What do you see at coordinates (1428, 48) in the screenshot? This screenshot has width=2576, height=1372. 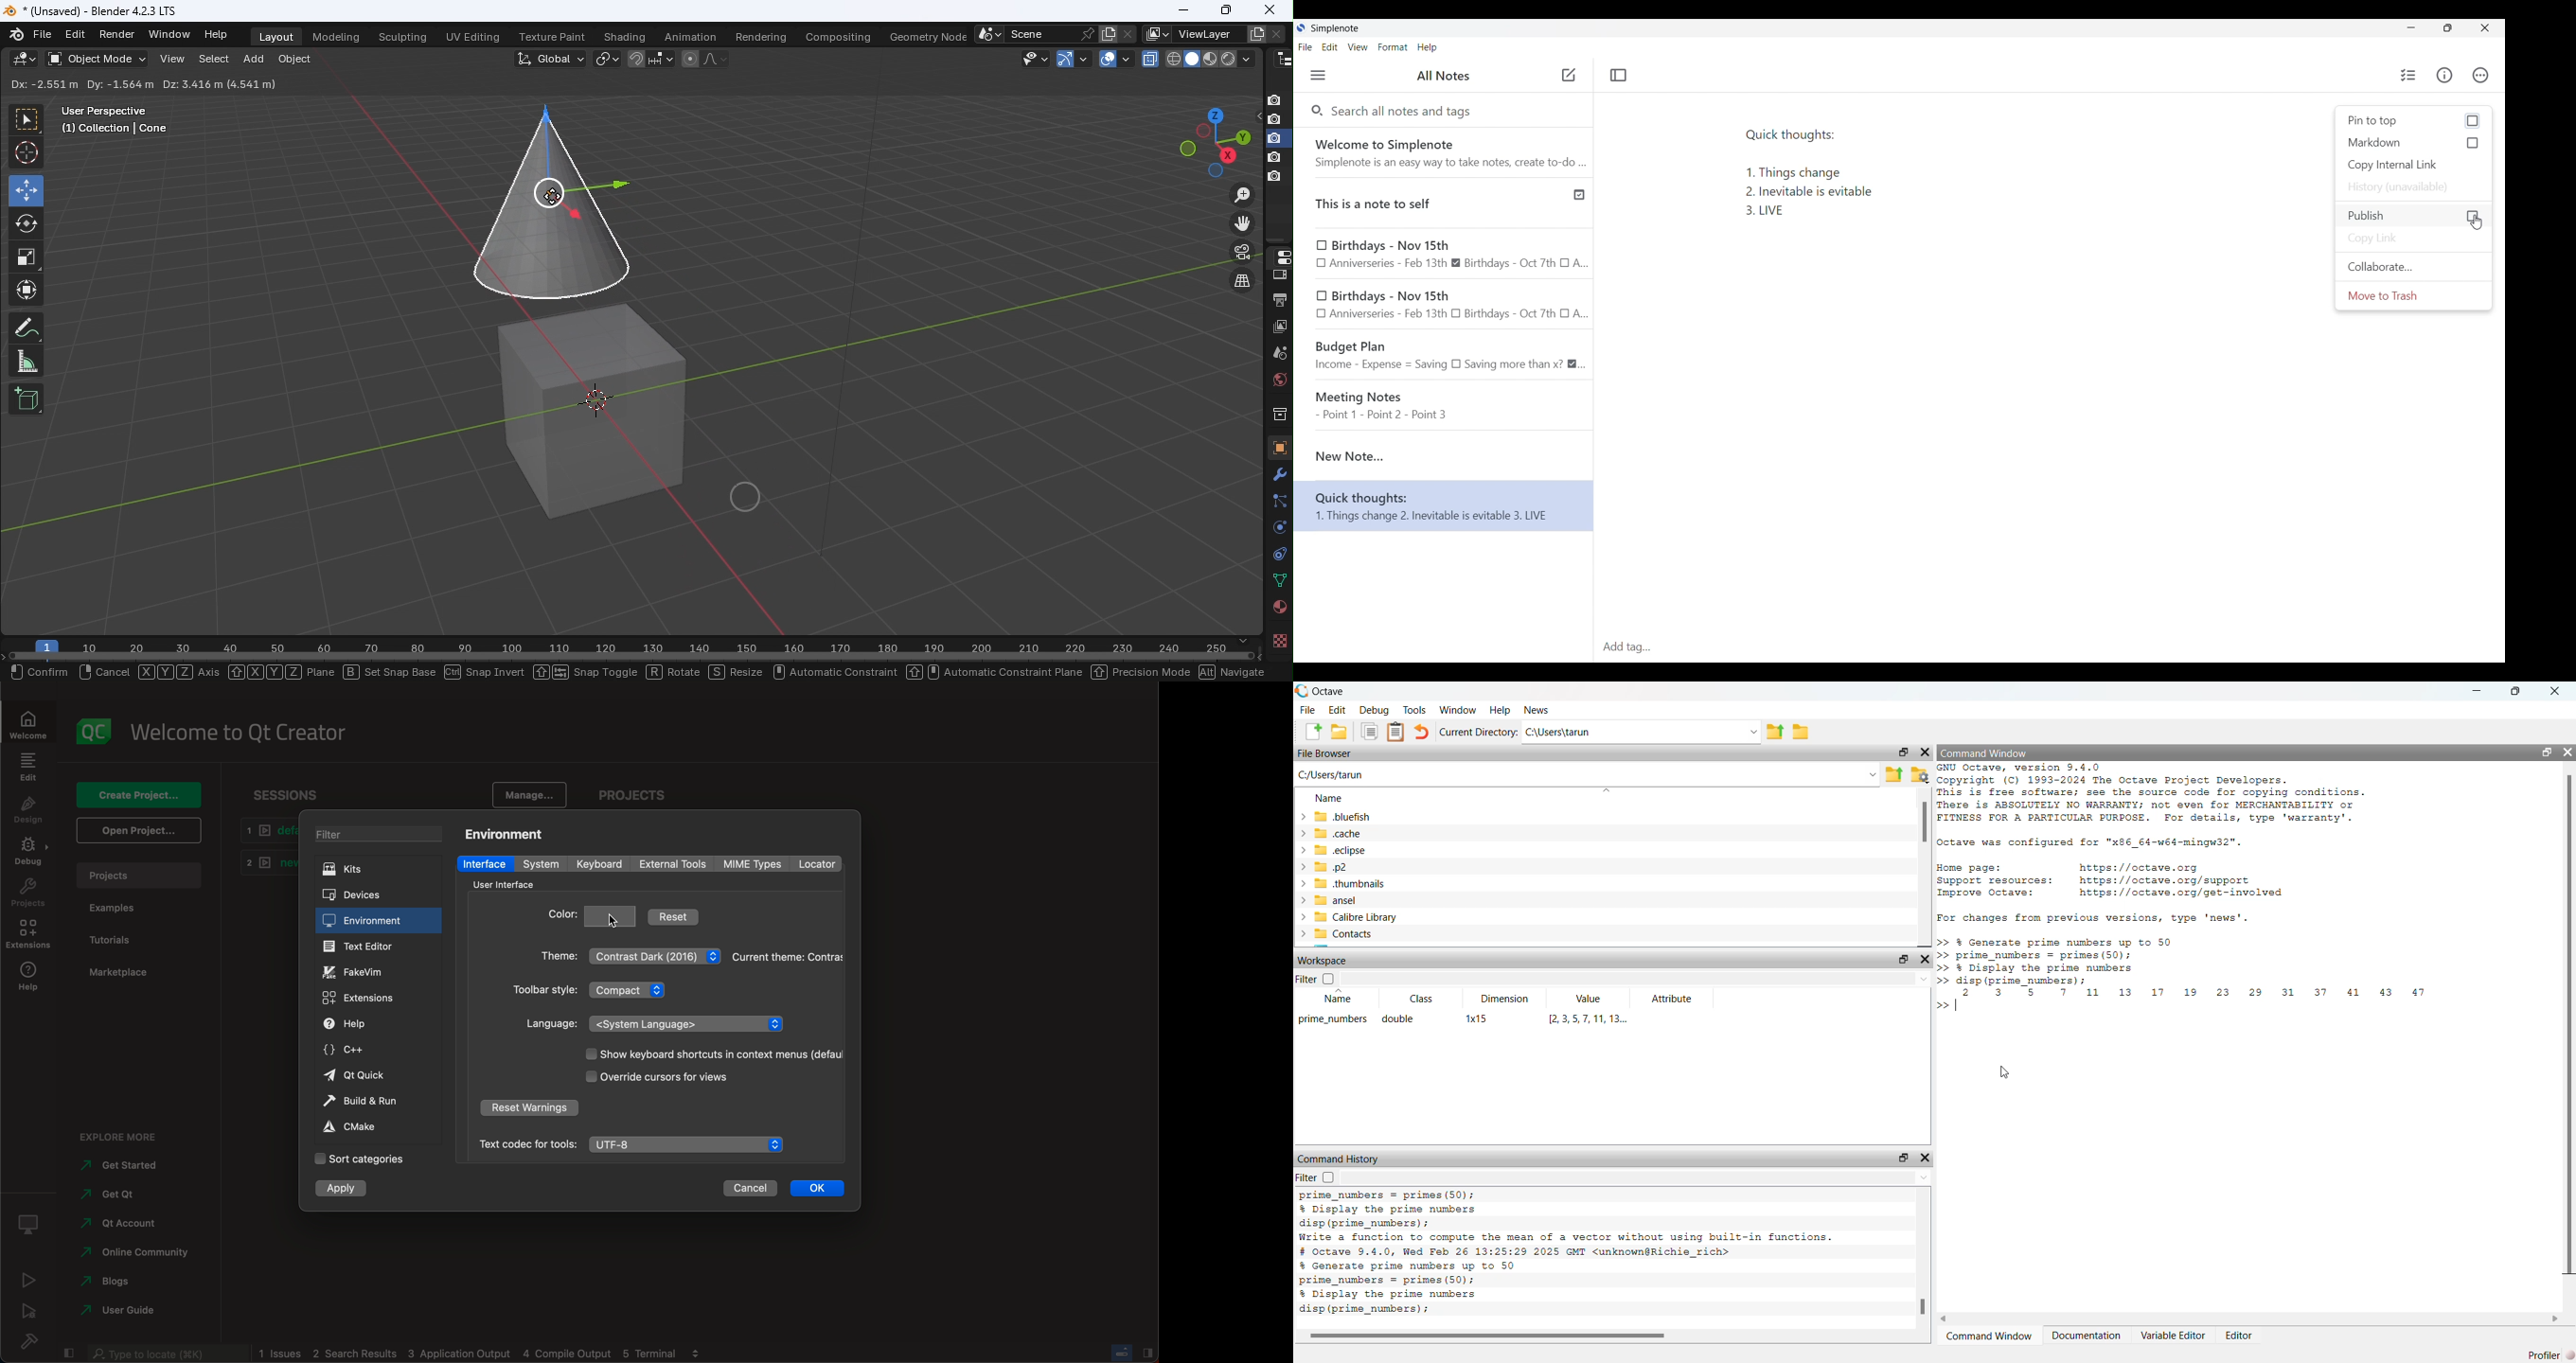 I see `Help menu` at bounding box center [1428, 48].